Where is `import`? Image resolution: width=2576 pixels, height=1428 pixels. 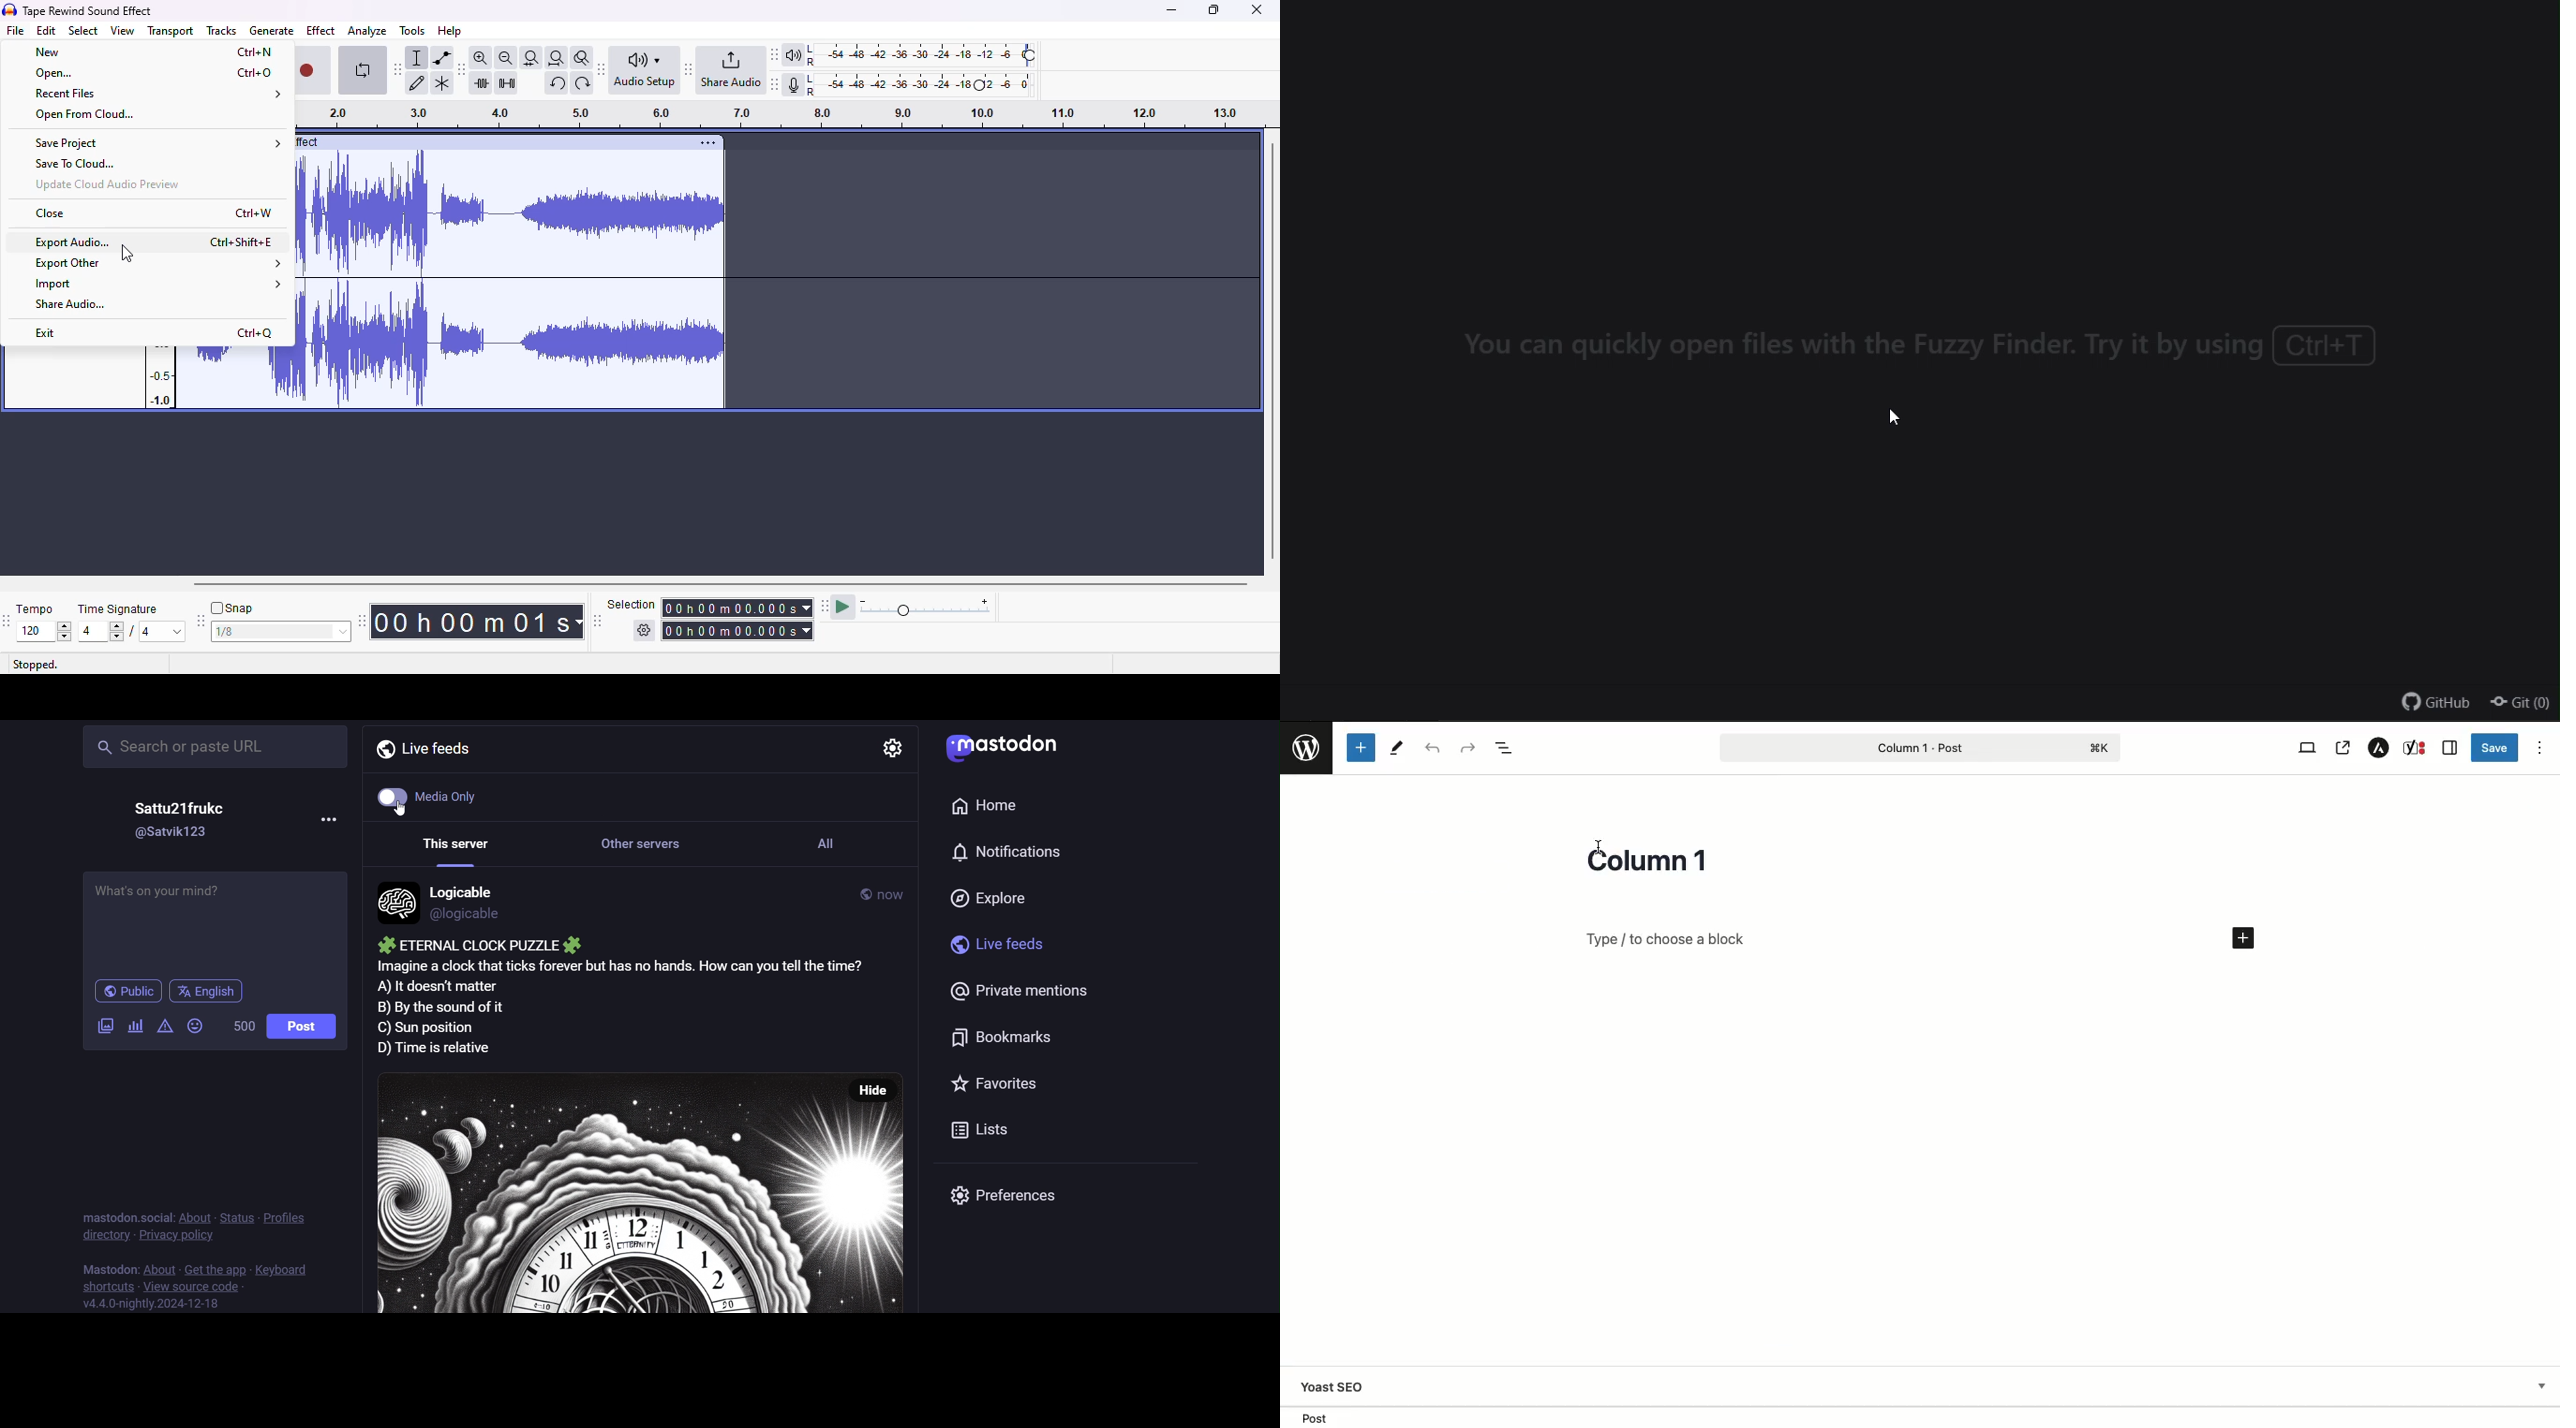
import is located at coordinates (156, 284).